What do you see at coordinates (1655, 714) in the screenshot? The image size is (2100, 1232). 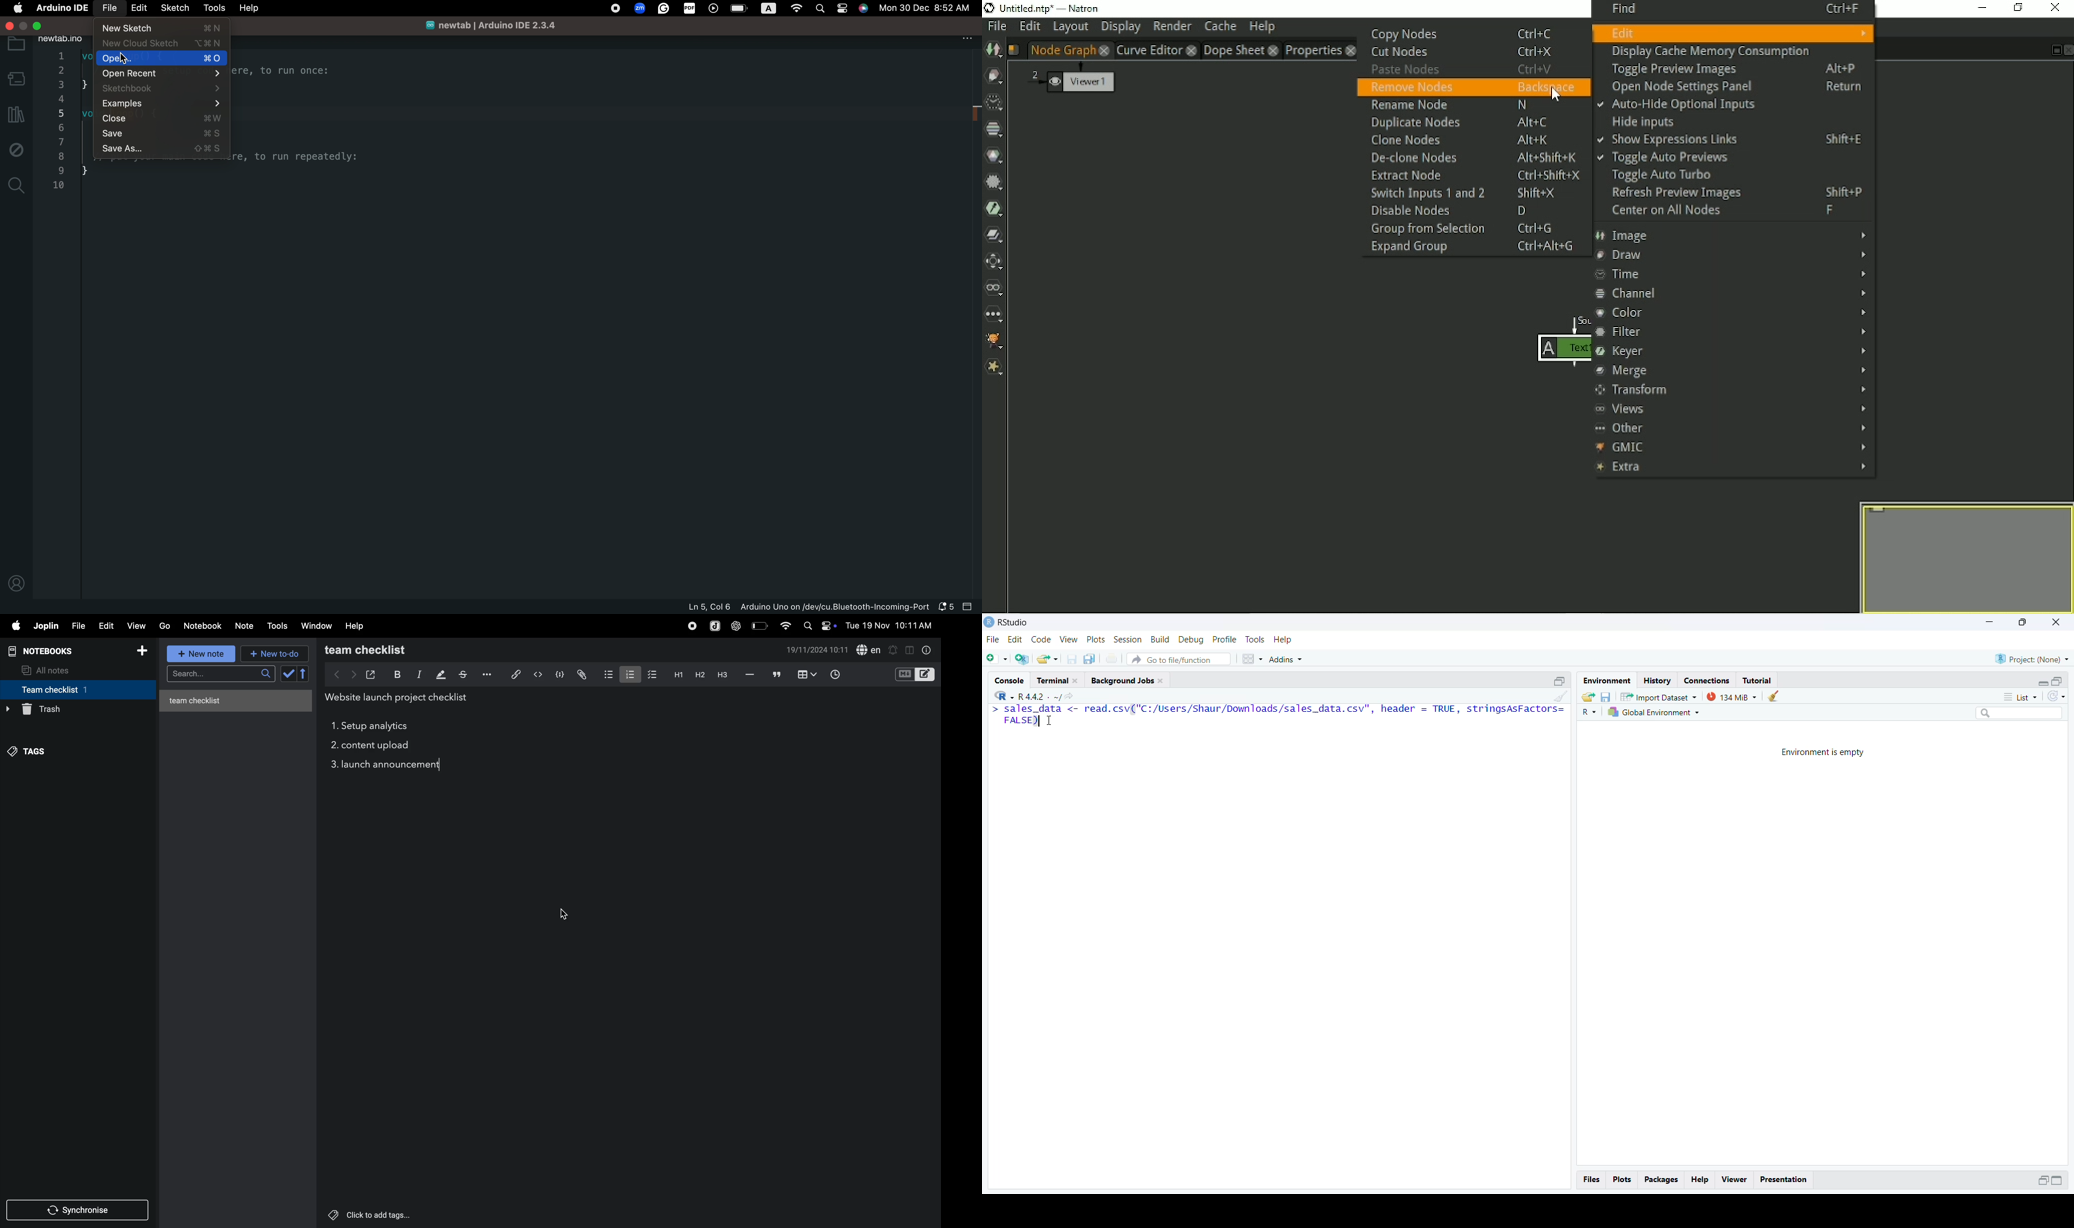 I see `Global Environment` at bounding box center [1655, 714].